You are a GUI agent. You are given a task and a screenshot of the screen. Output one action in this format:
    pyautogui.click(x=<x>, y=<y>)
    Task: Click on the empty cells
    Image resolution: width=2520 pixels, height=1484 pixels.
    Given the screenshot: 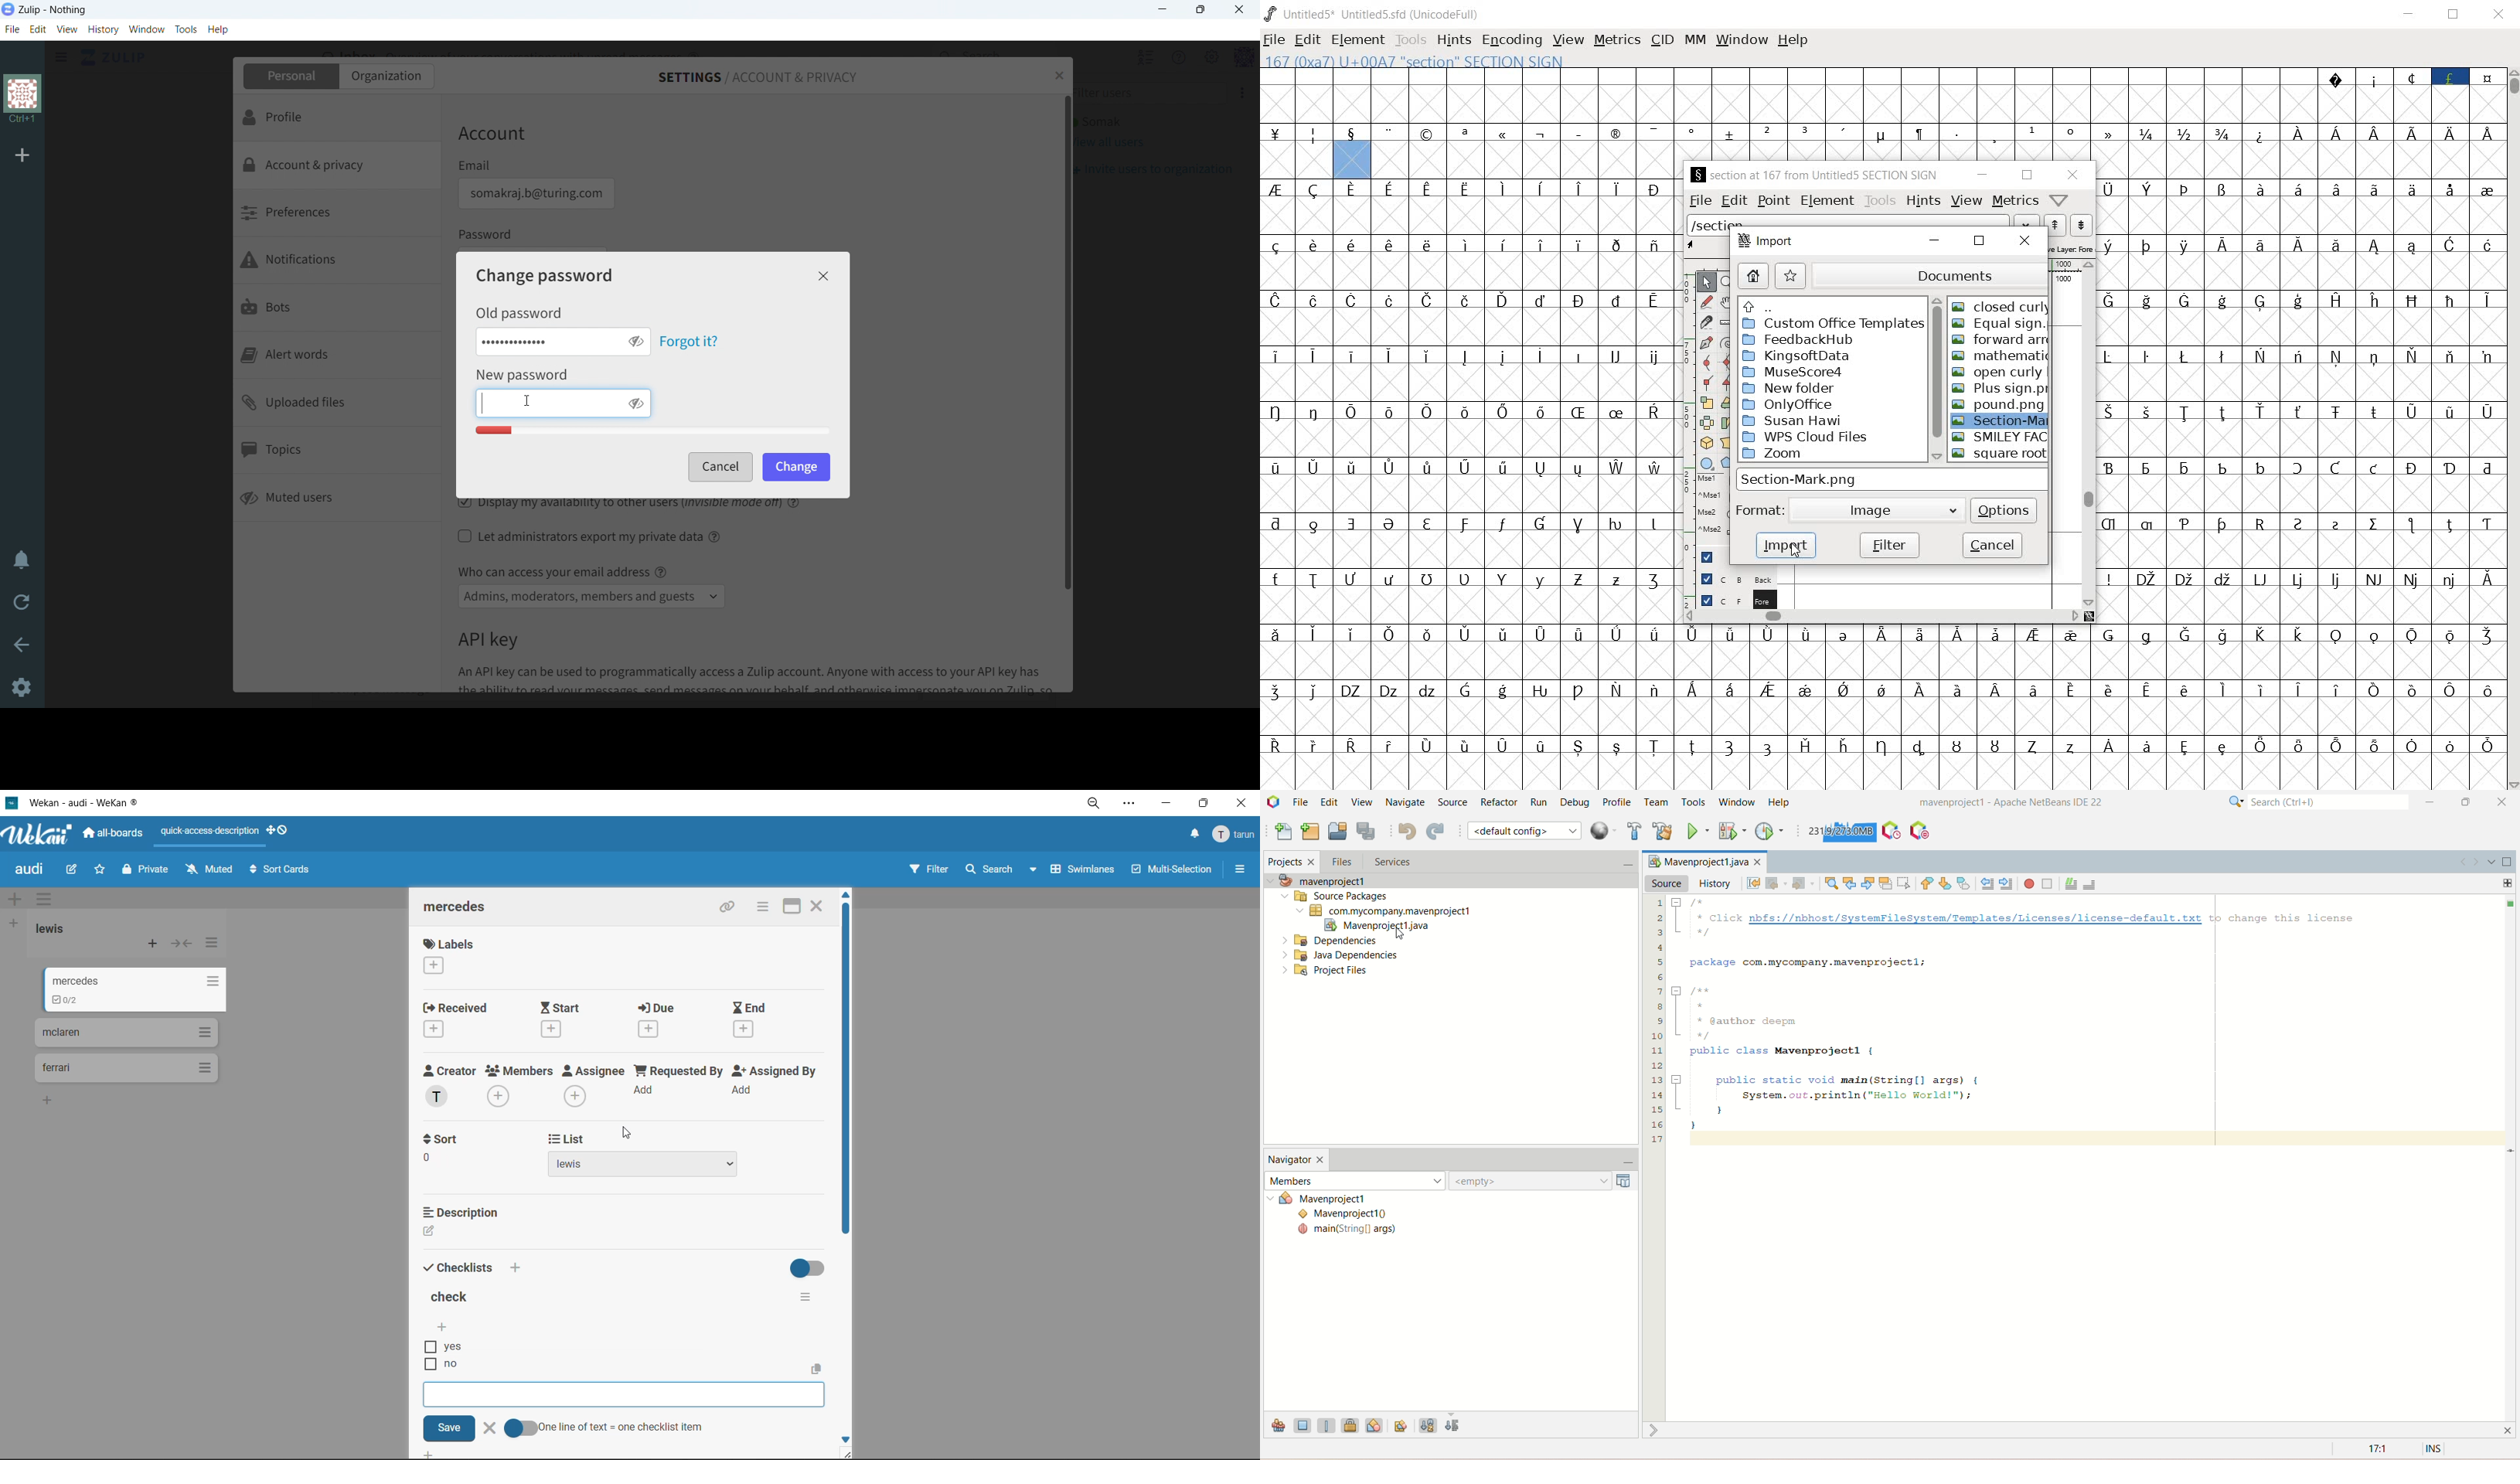 What is the action you would take?
    pyautogui.click(x=1881, y=104)
    